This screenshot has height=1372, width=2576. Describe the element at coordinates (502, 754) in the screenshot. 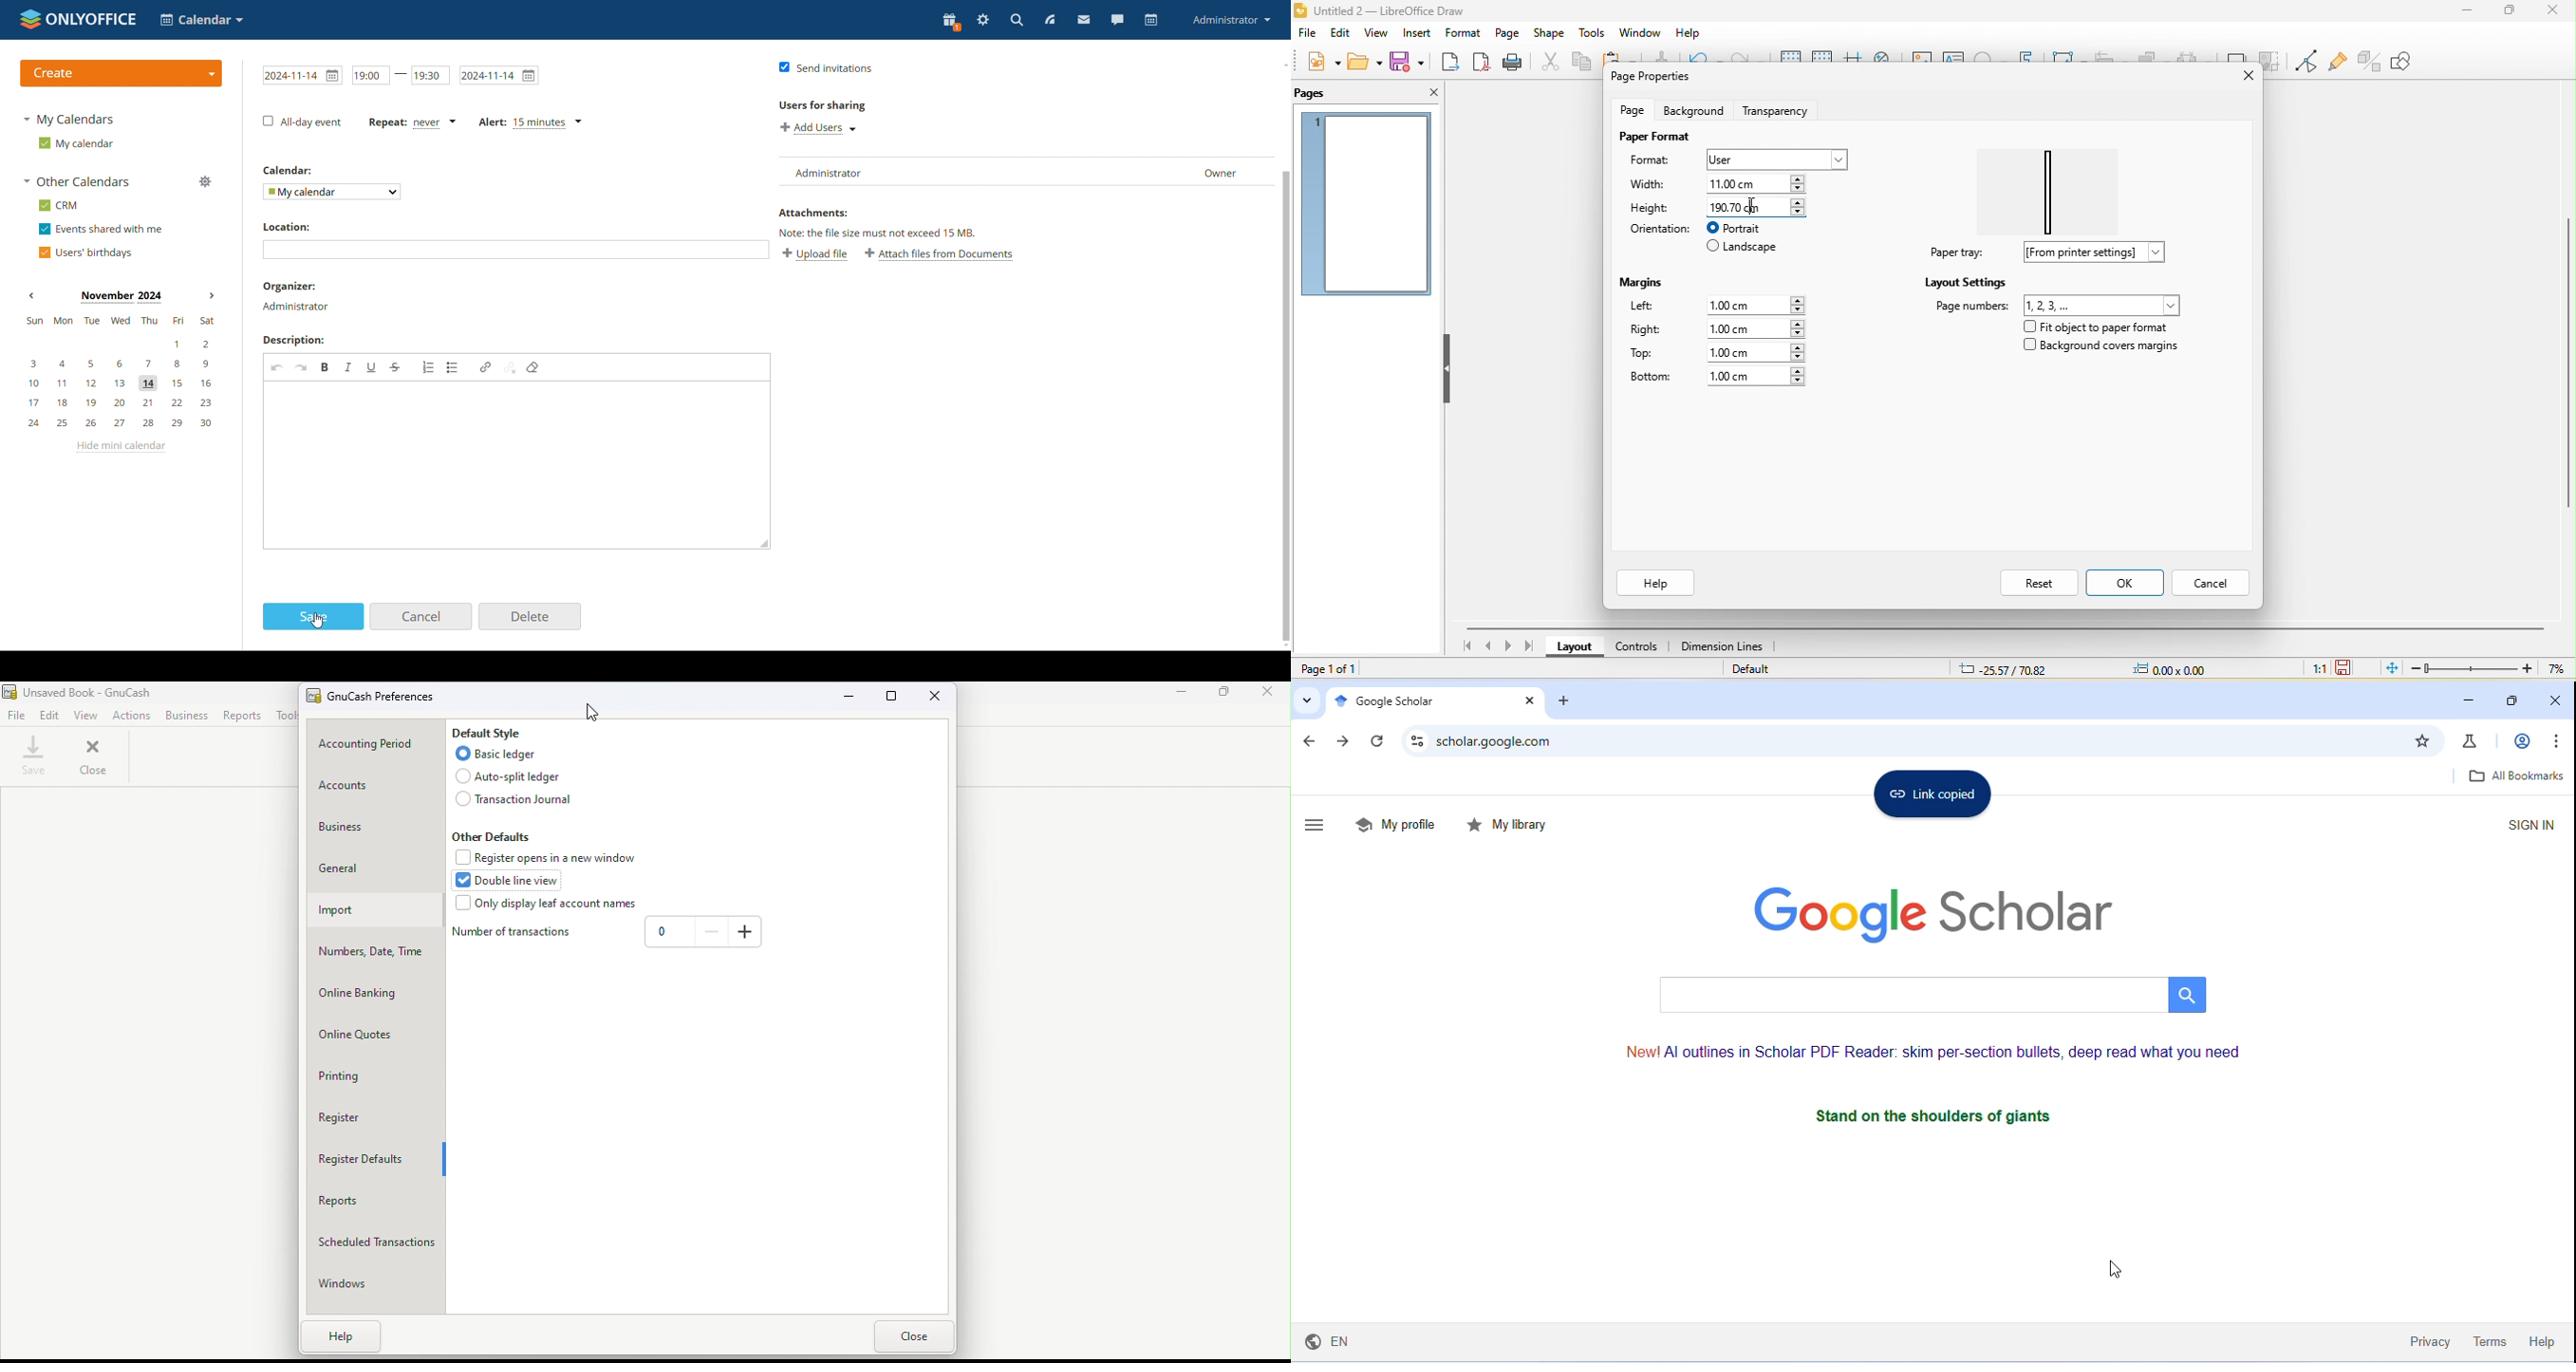

I see `Basic ledger` at that location.